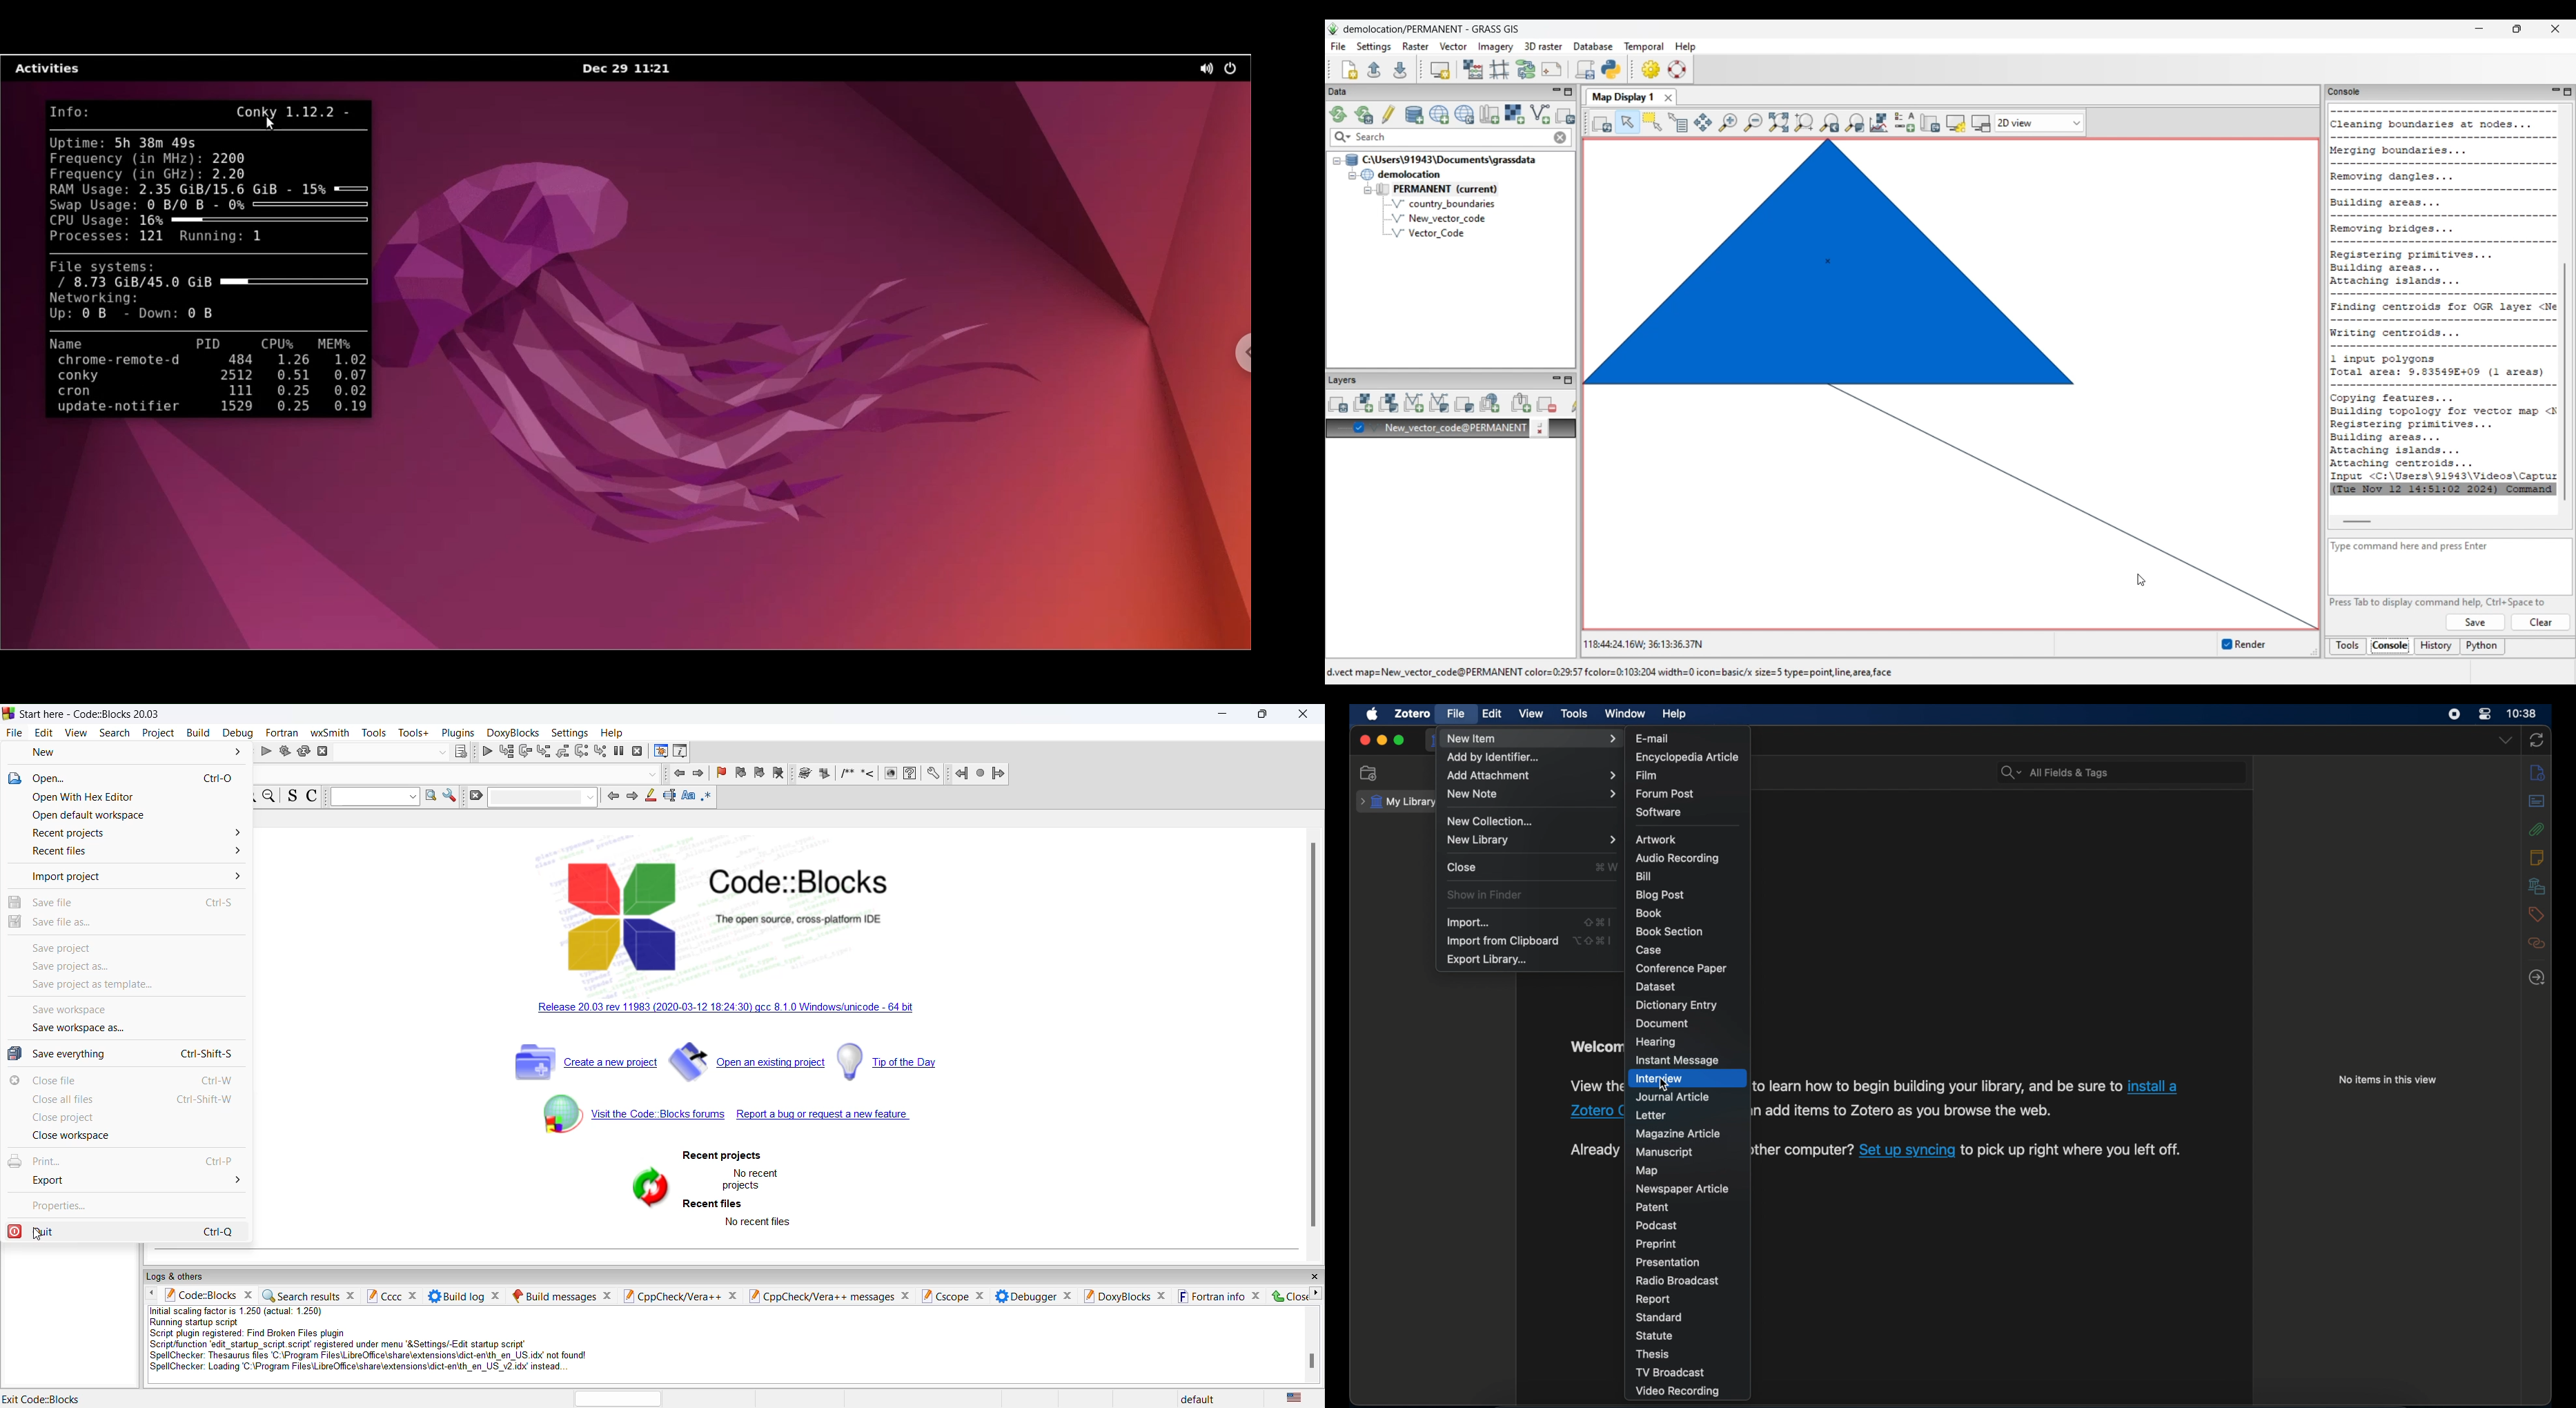 This screenshot has width=2576, height=1428. I want to click on settings, so click(932, 774).